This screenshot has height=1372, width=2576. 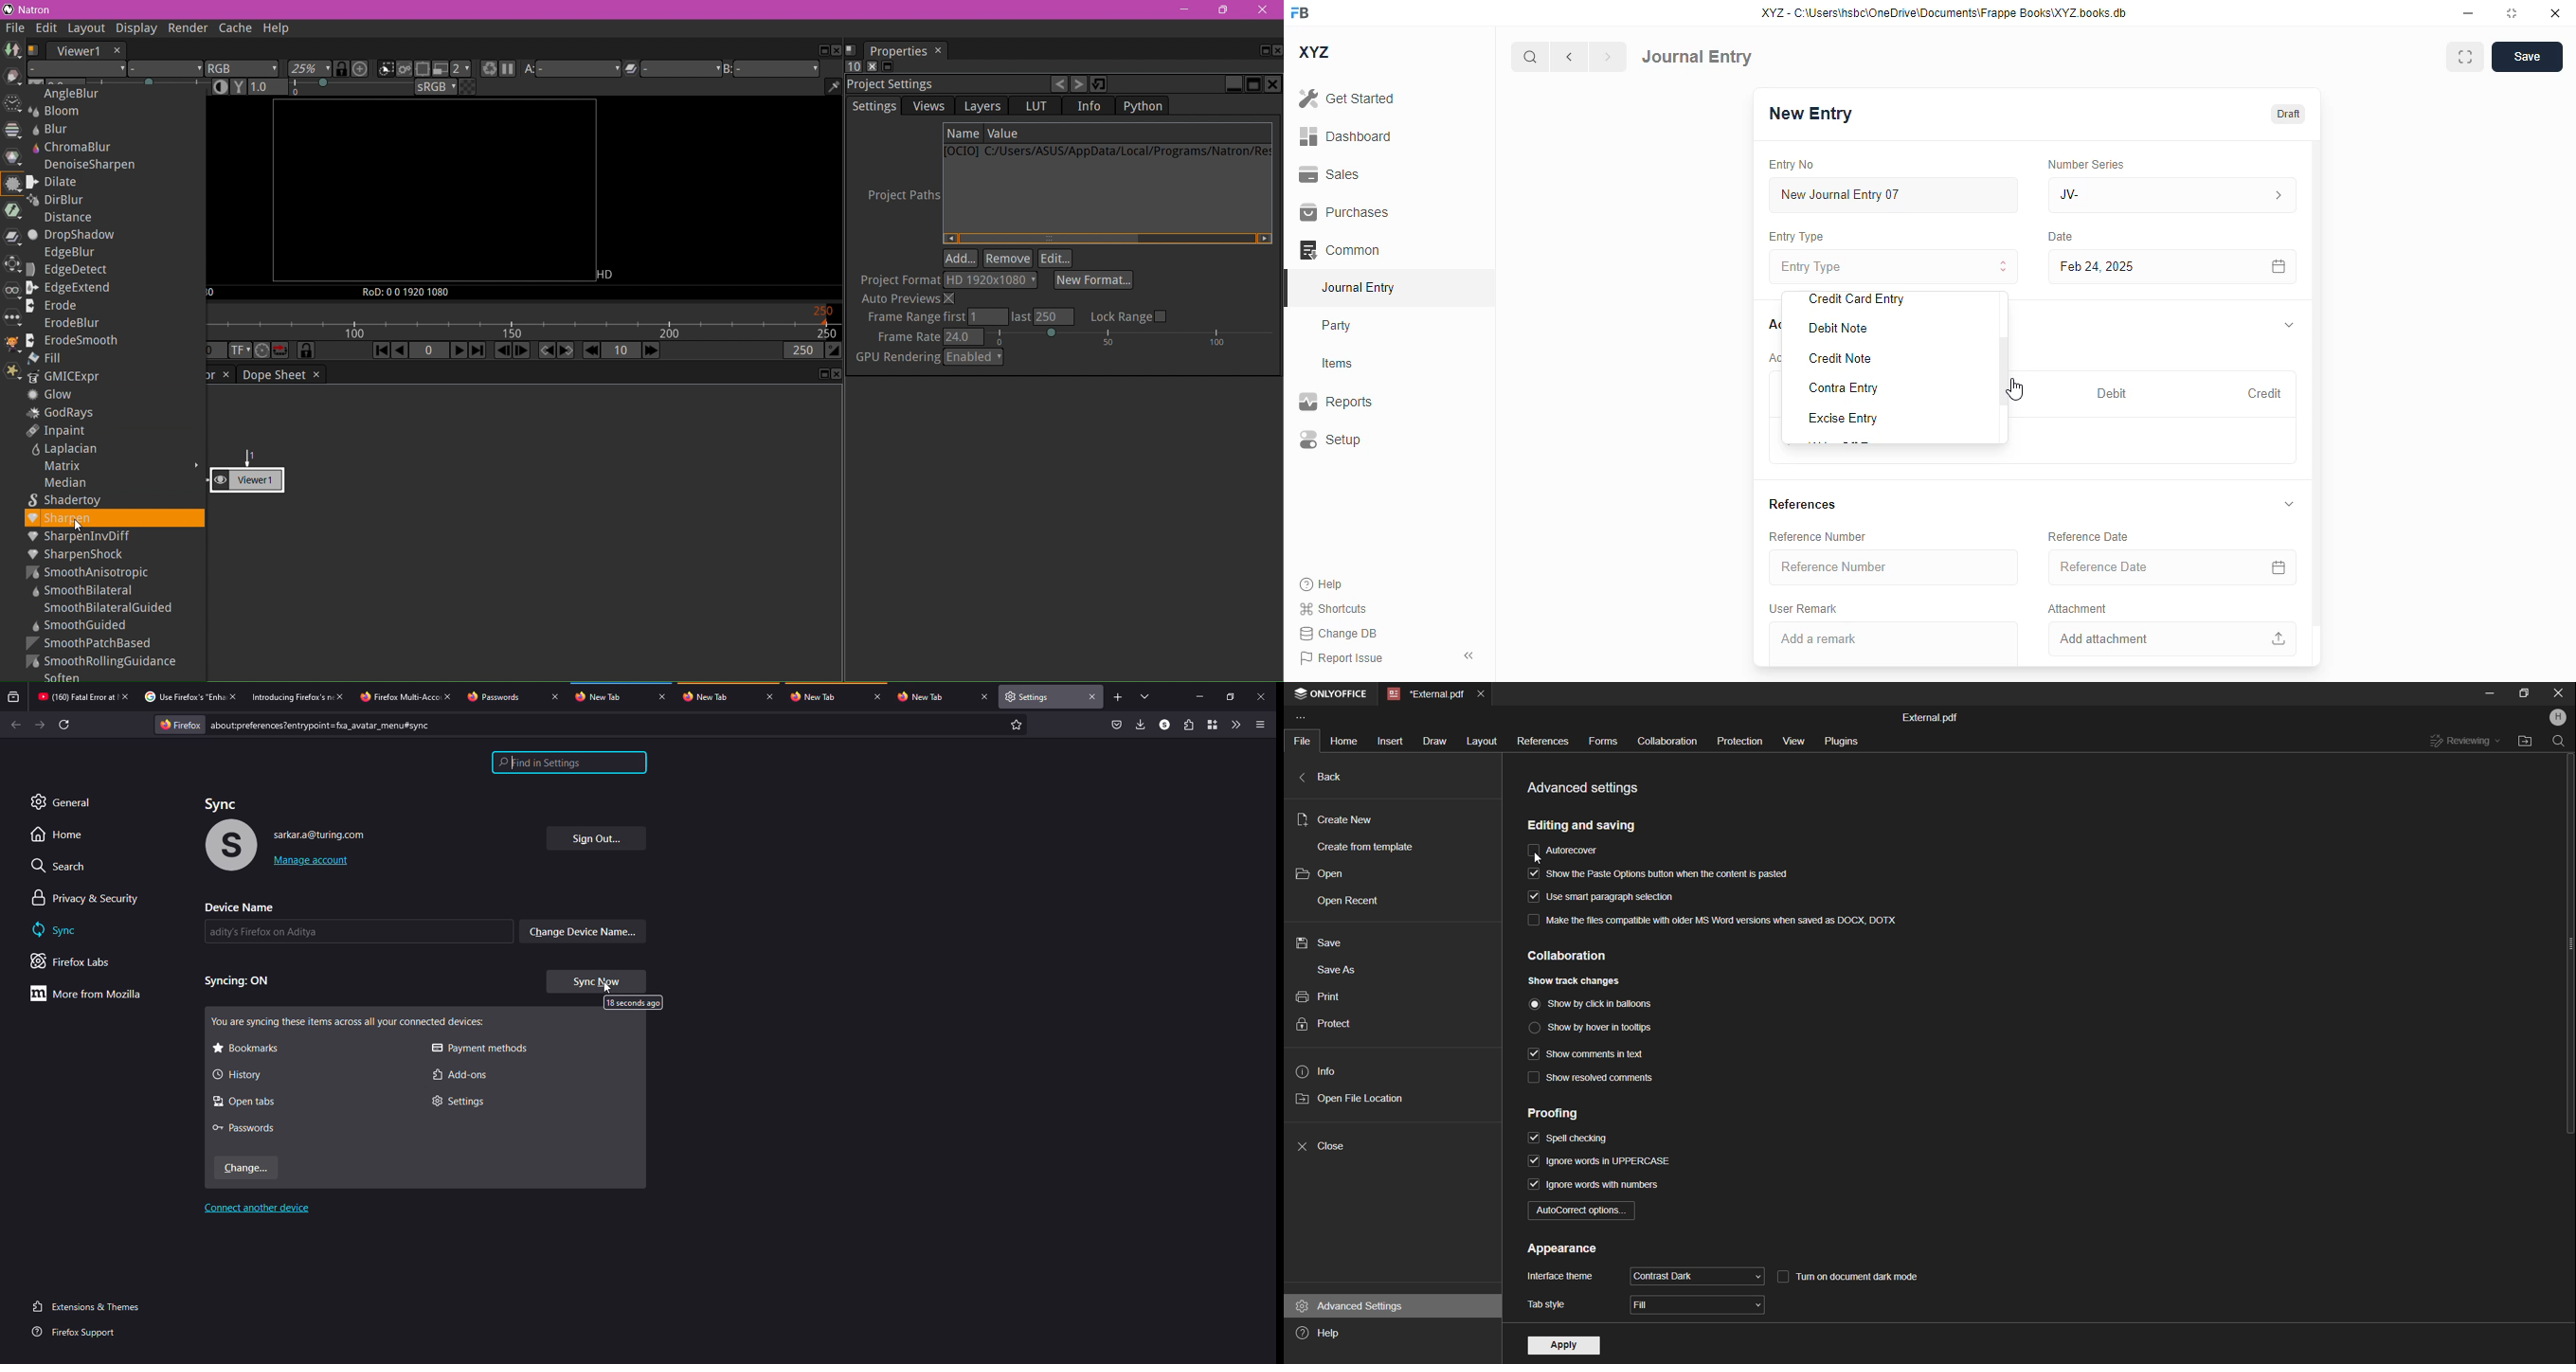 I want to click on search, so click(x=1529, y=57).